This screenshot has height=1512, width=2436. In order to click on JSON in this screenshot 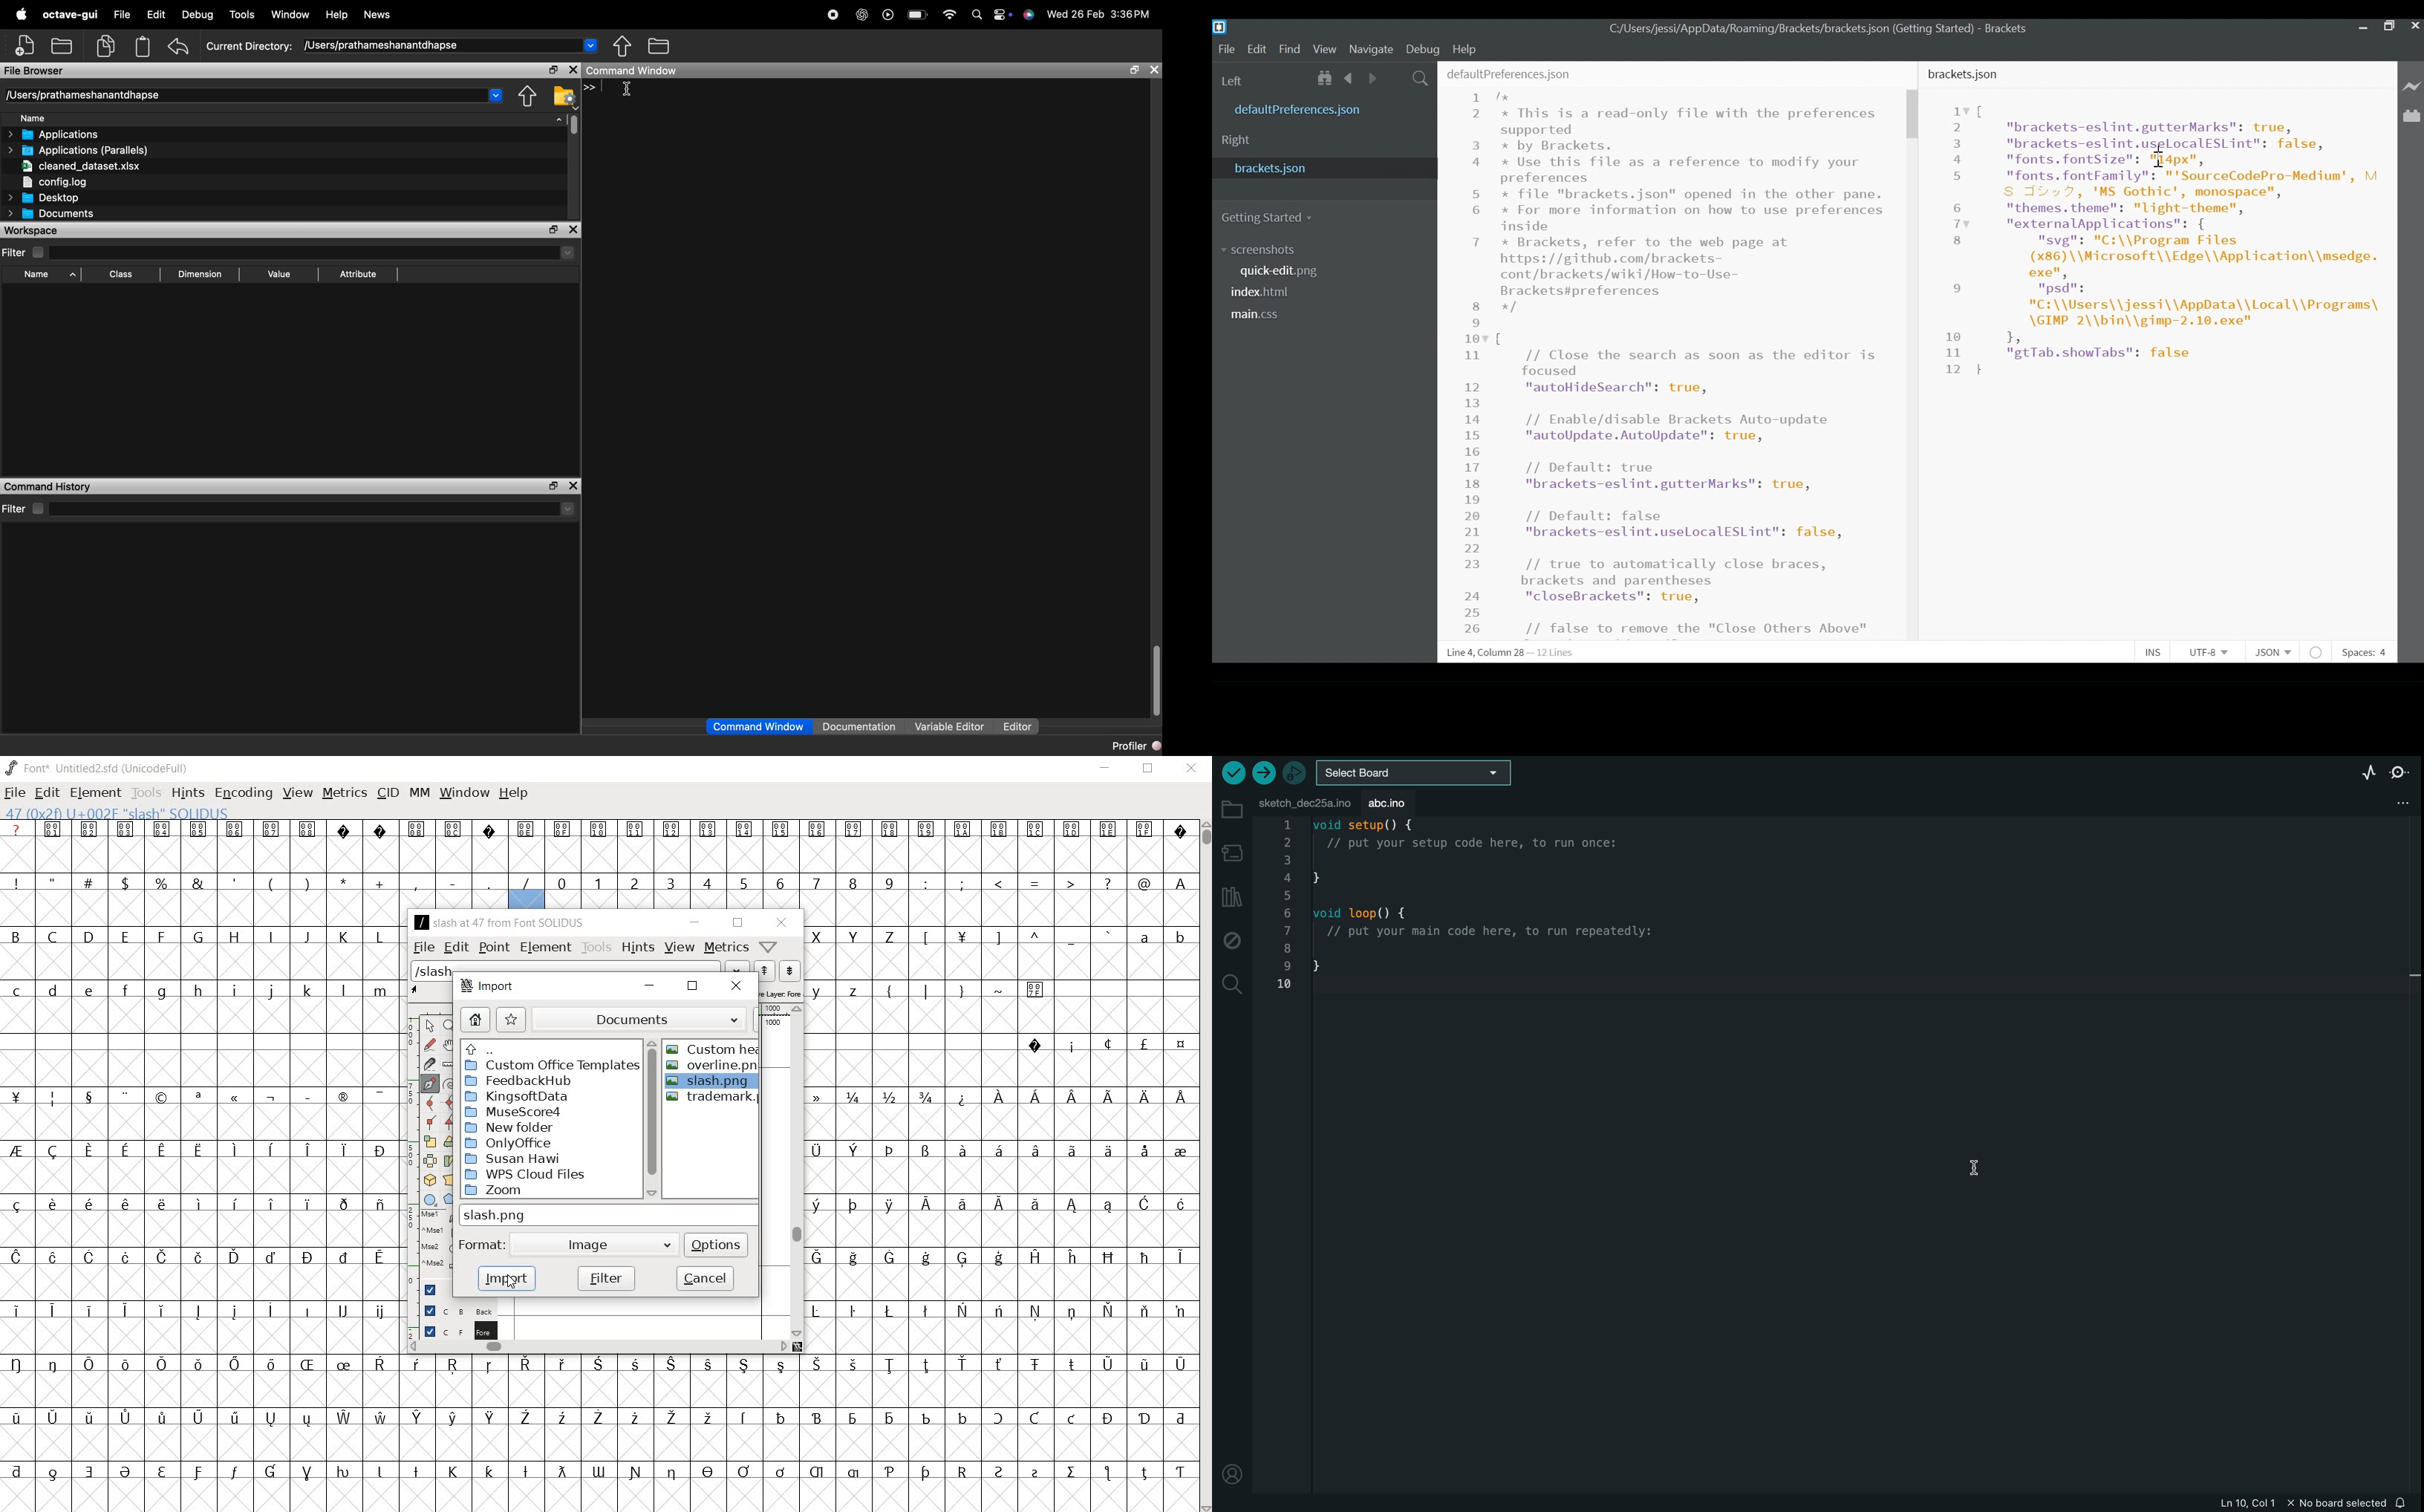, I will do `click(2270, 650)`.